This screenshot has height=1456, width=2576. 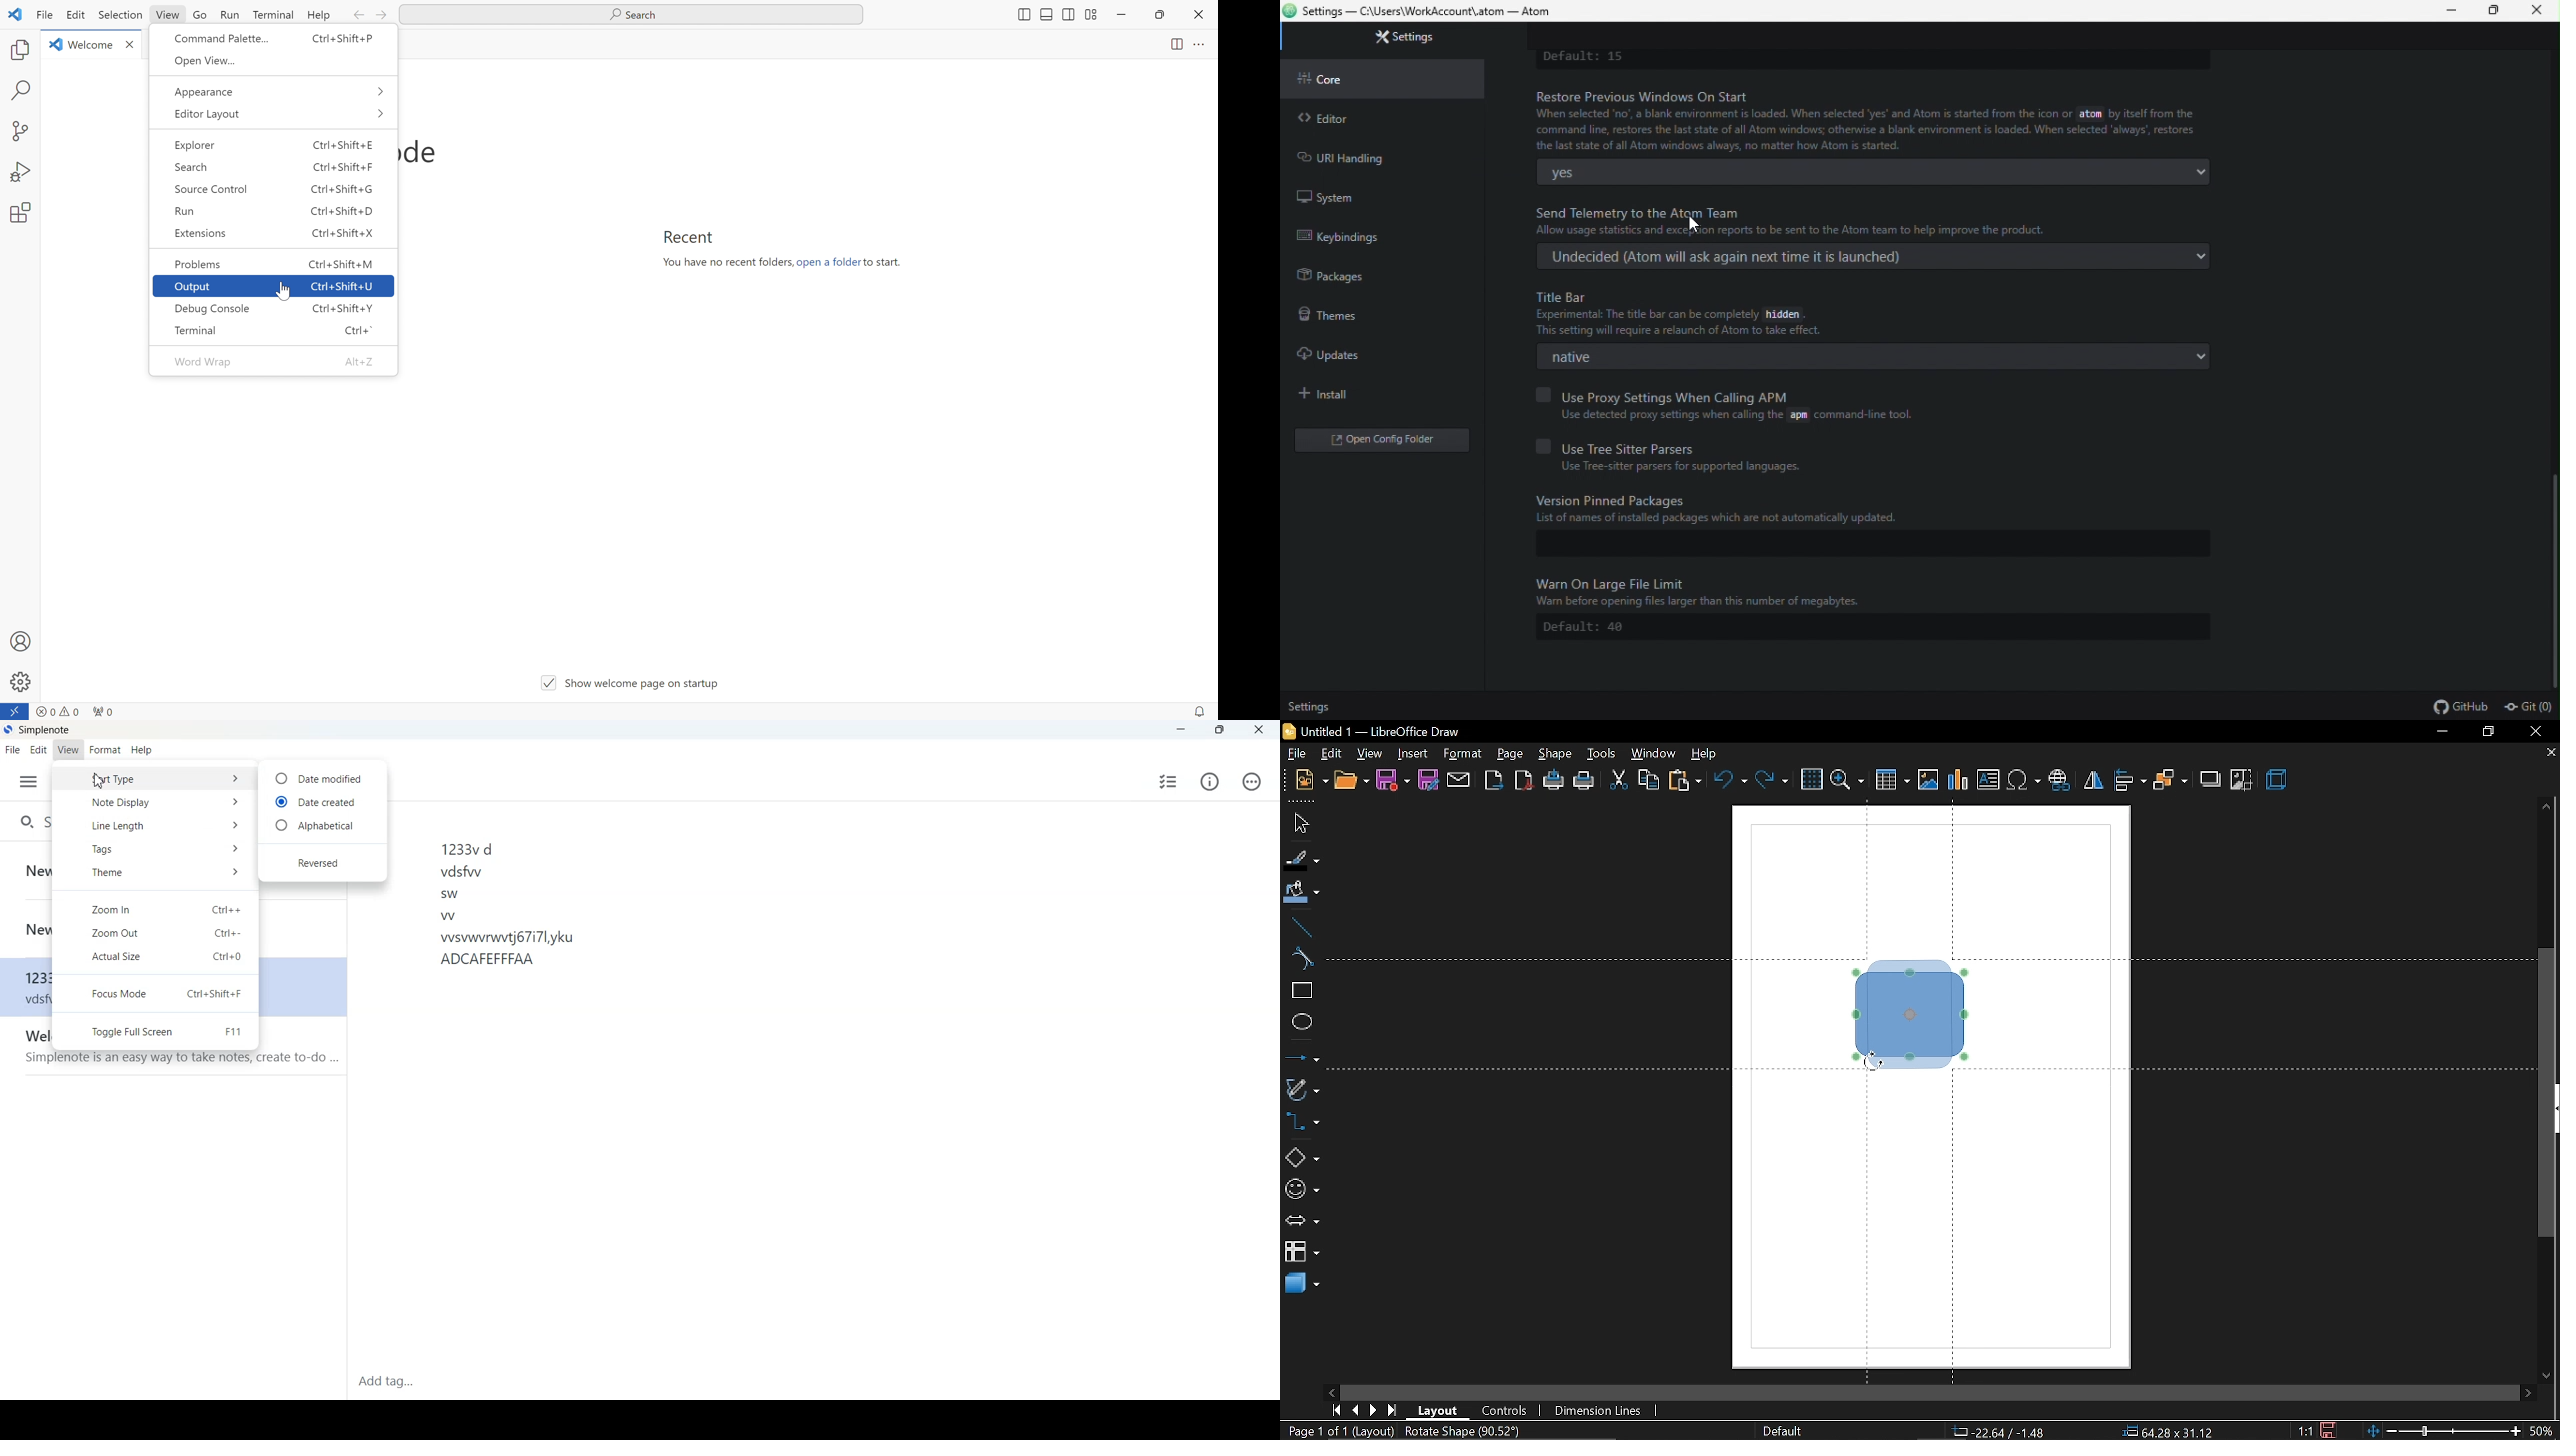 I want to click on editor, so click(x=1376, y=118).